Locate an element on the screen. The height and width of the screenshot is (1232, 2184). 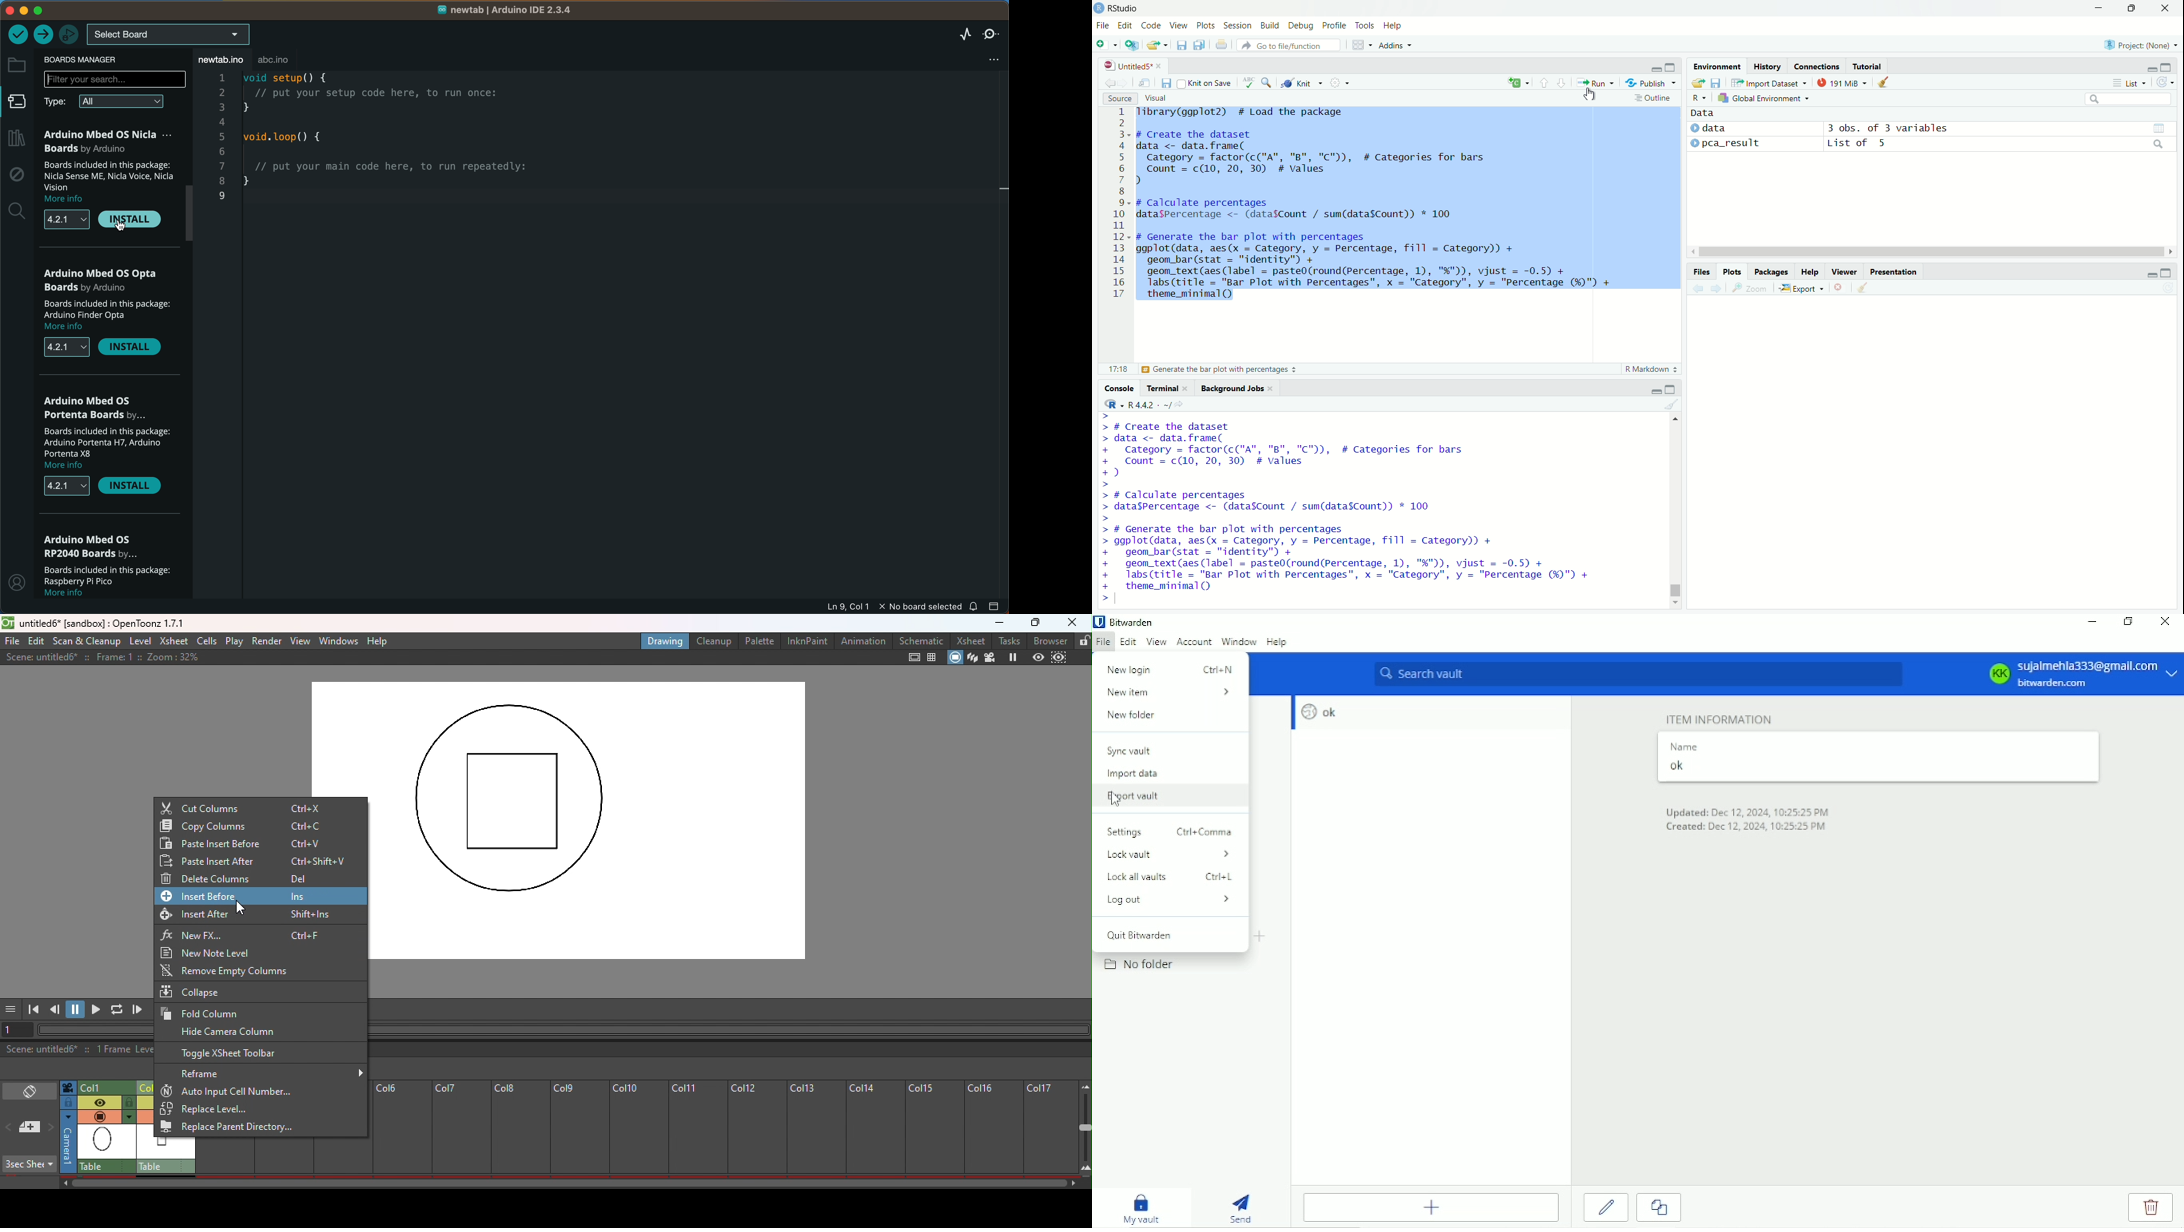
list view is located at coordinates (2129, 83).